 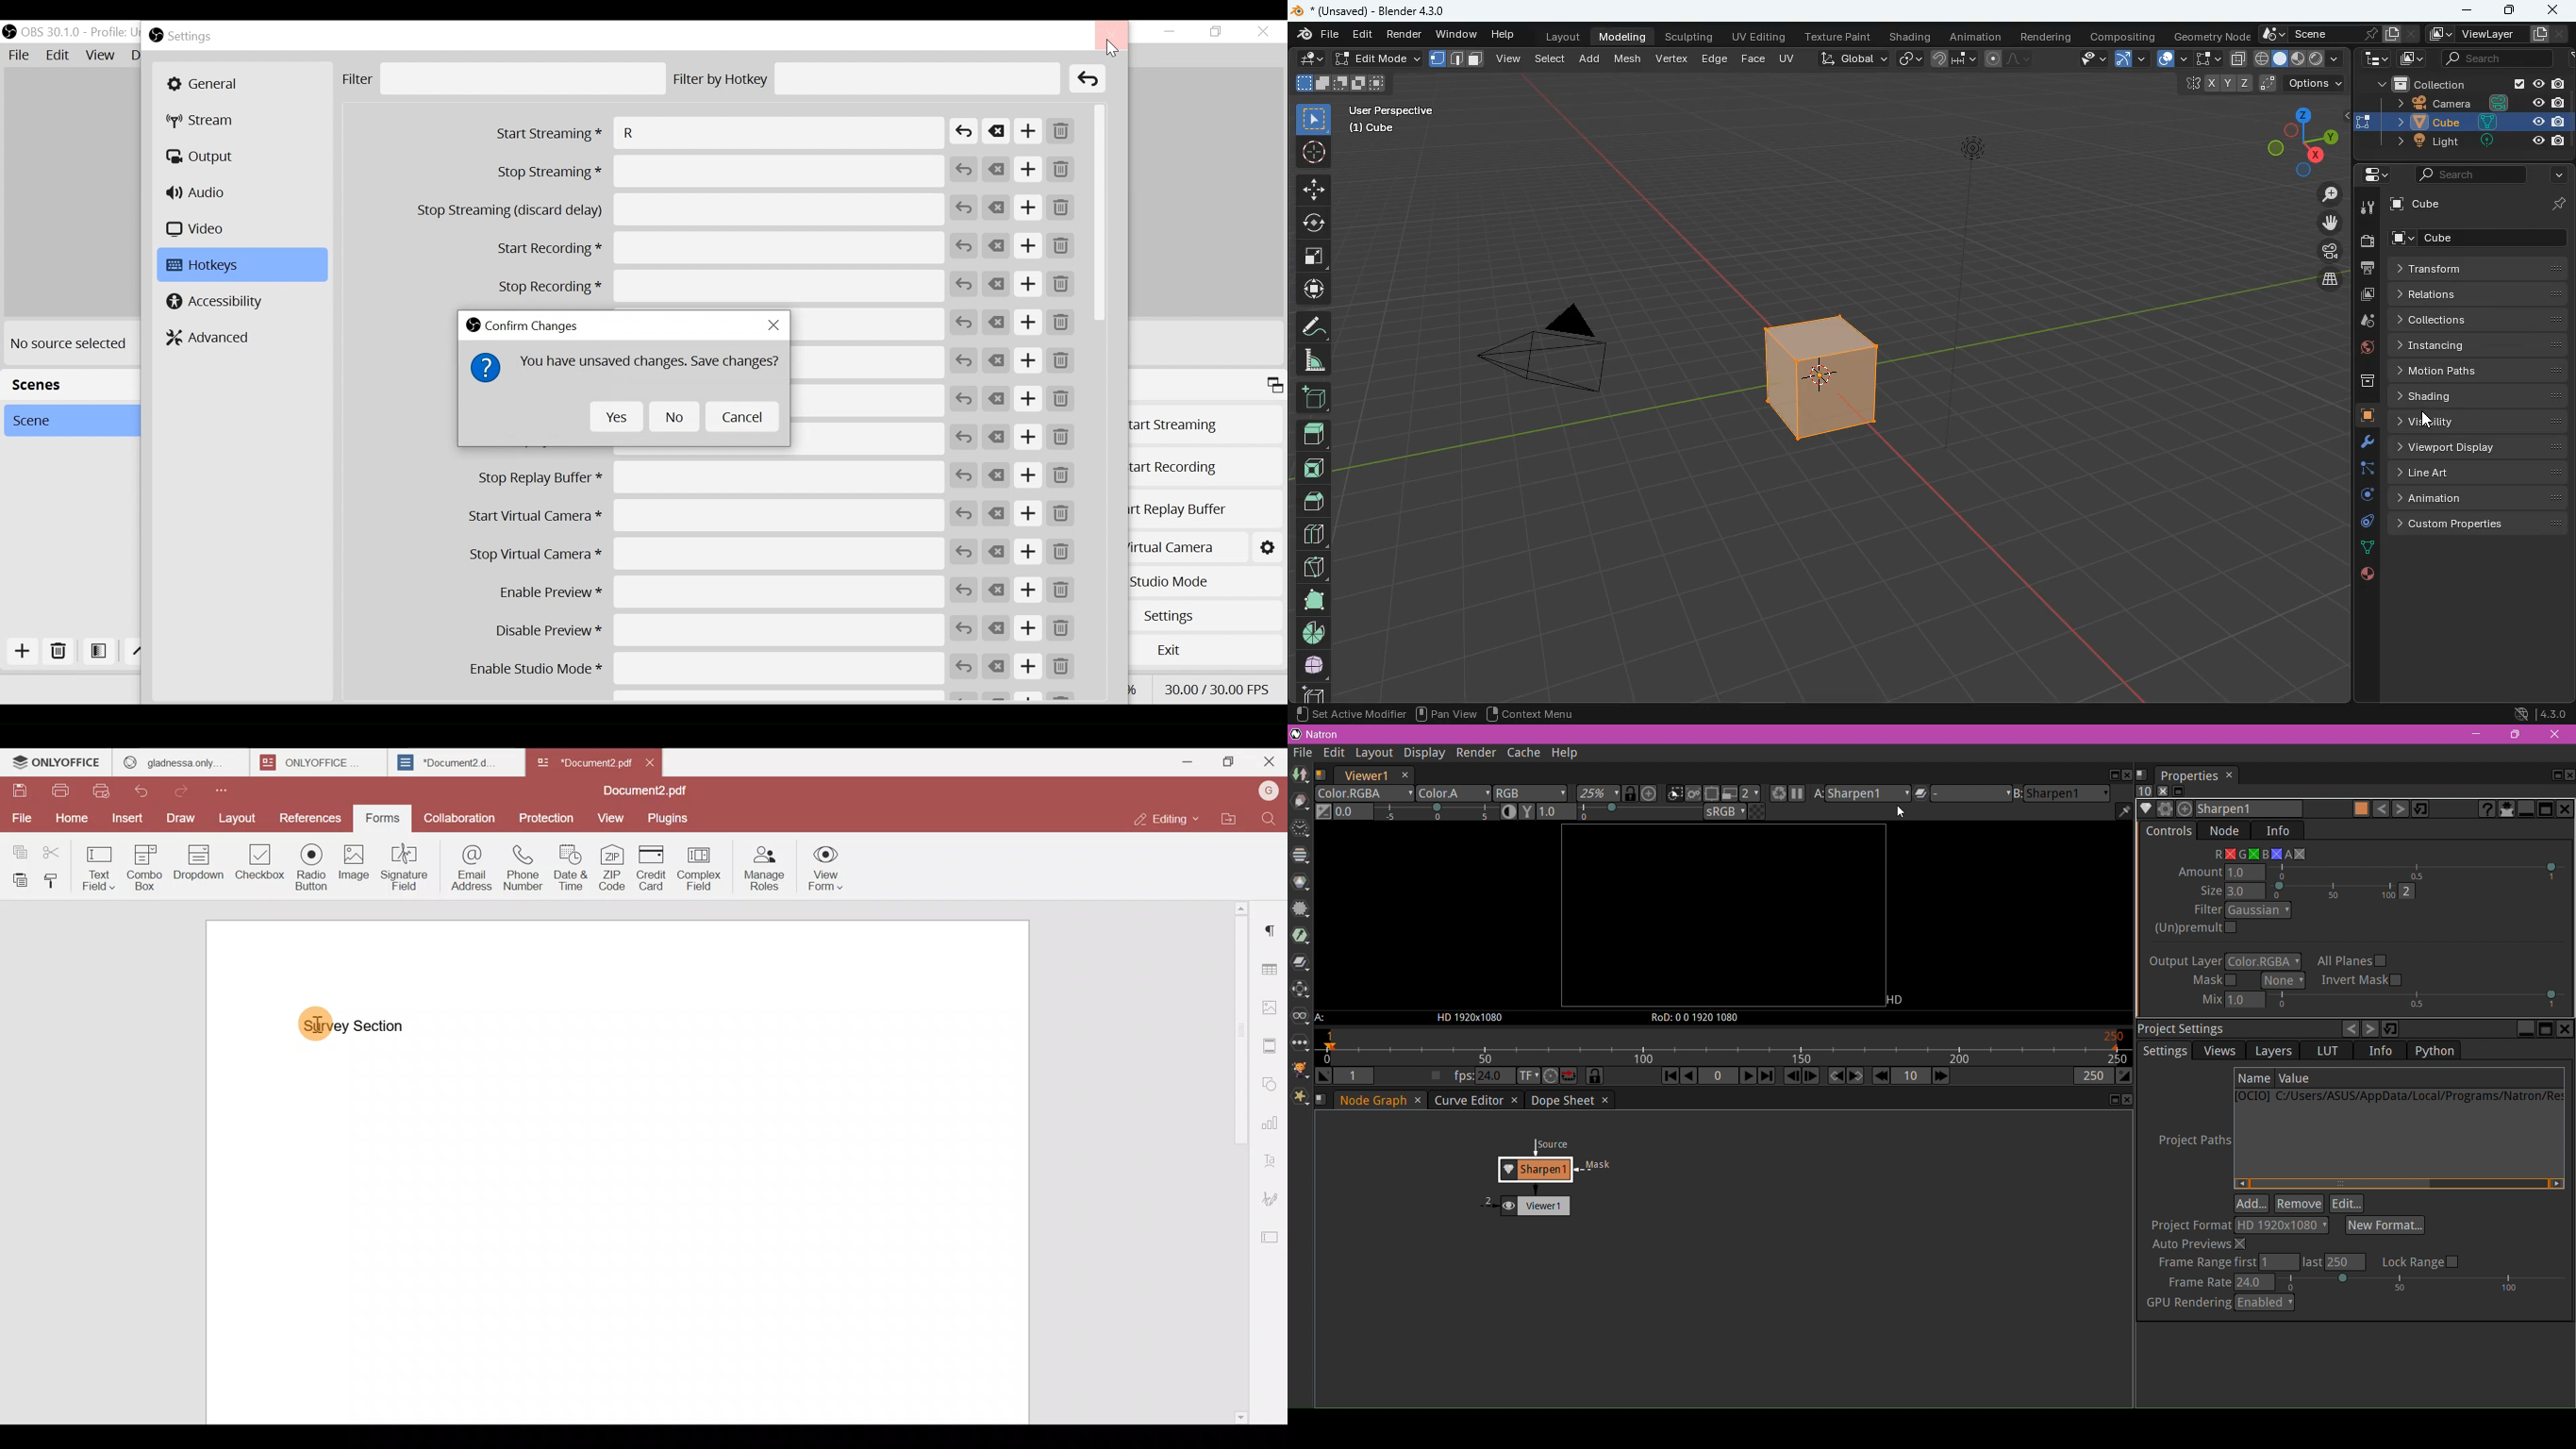 What do you see at coordinates (608, 816) in the screenshot?
I see `View` at bounding box center [608, 816].